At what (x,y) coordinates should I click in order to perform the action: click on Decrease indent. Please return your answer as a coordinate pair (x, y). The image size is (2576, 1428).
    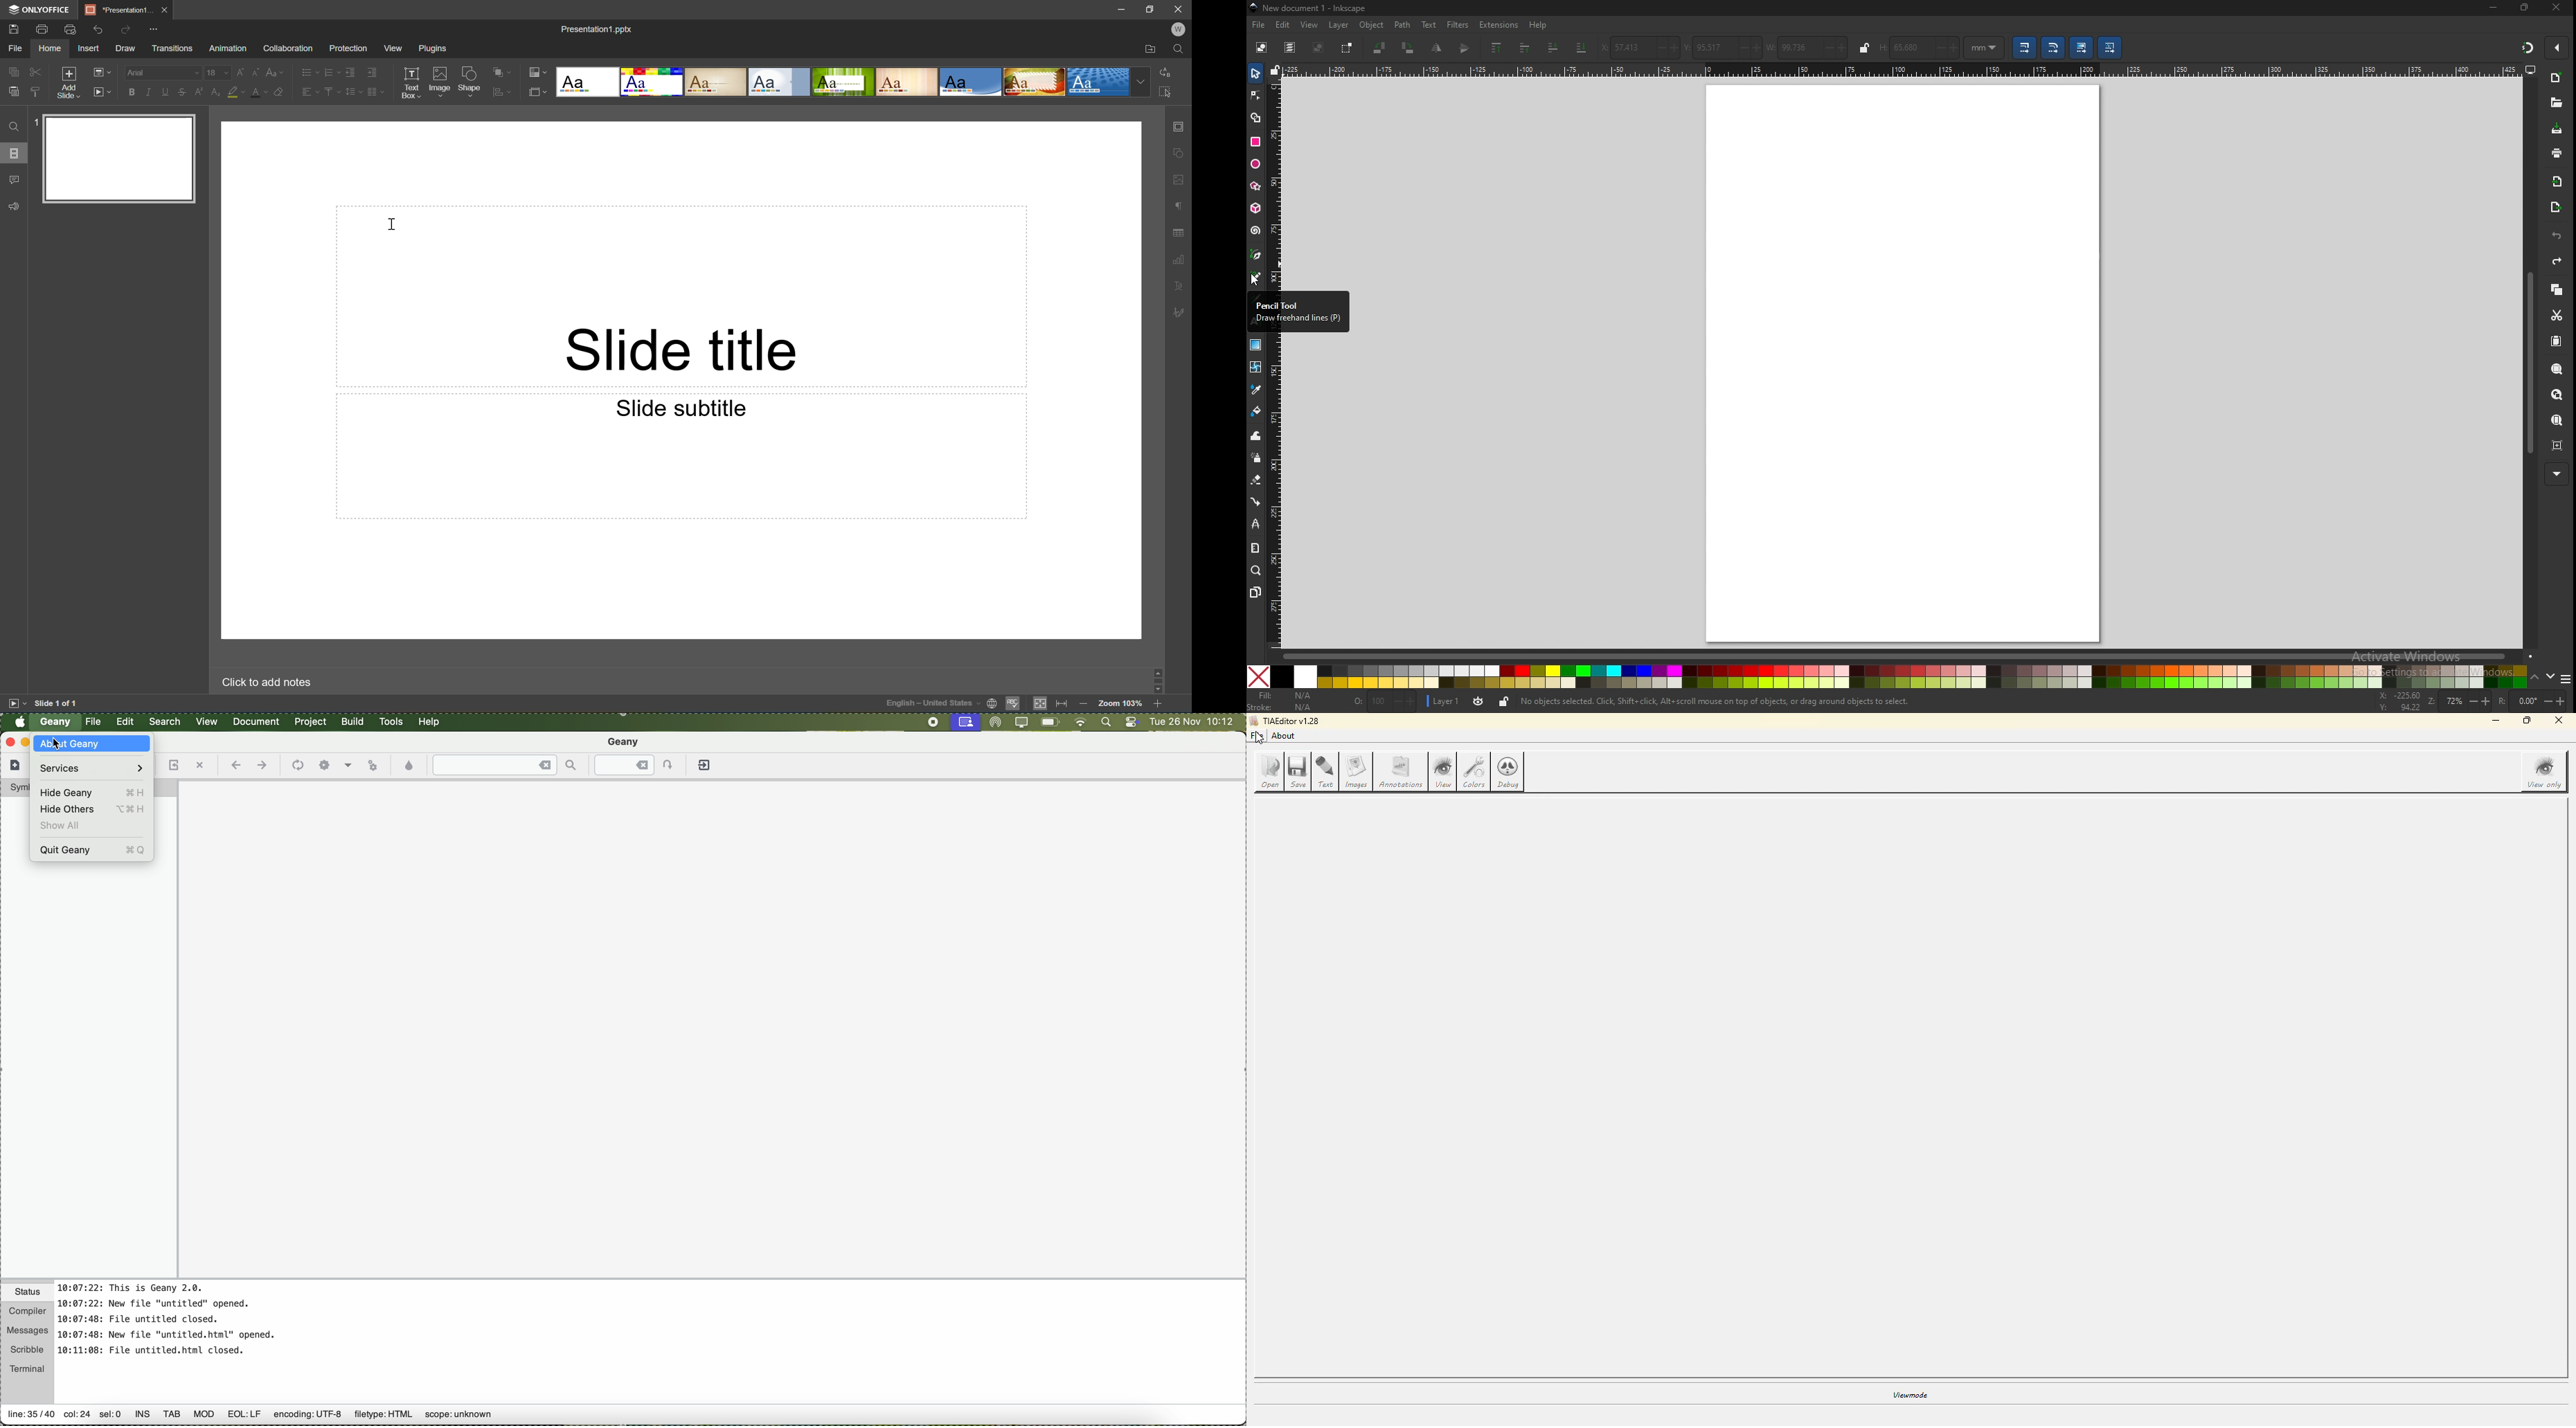
    Looking at the image, I should click on (352, 73).